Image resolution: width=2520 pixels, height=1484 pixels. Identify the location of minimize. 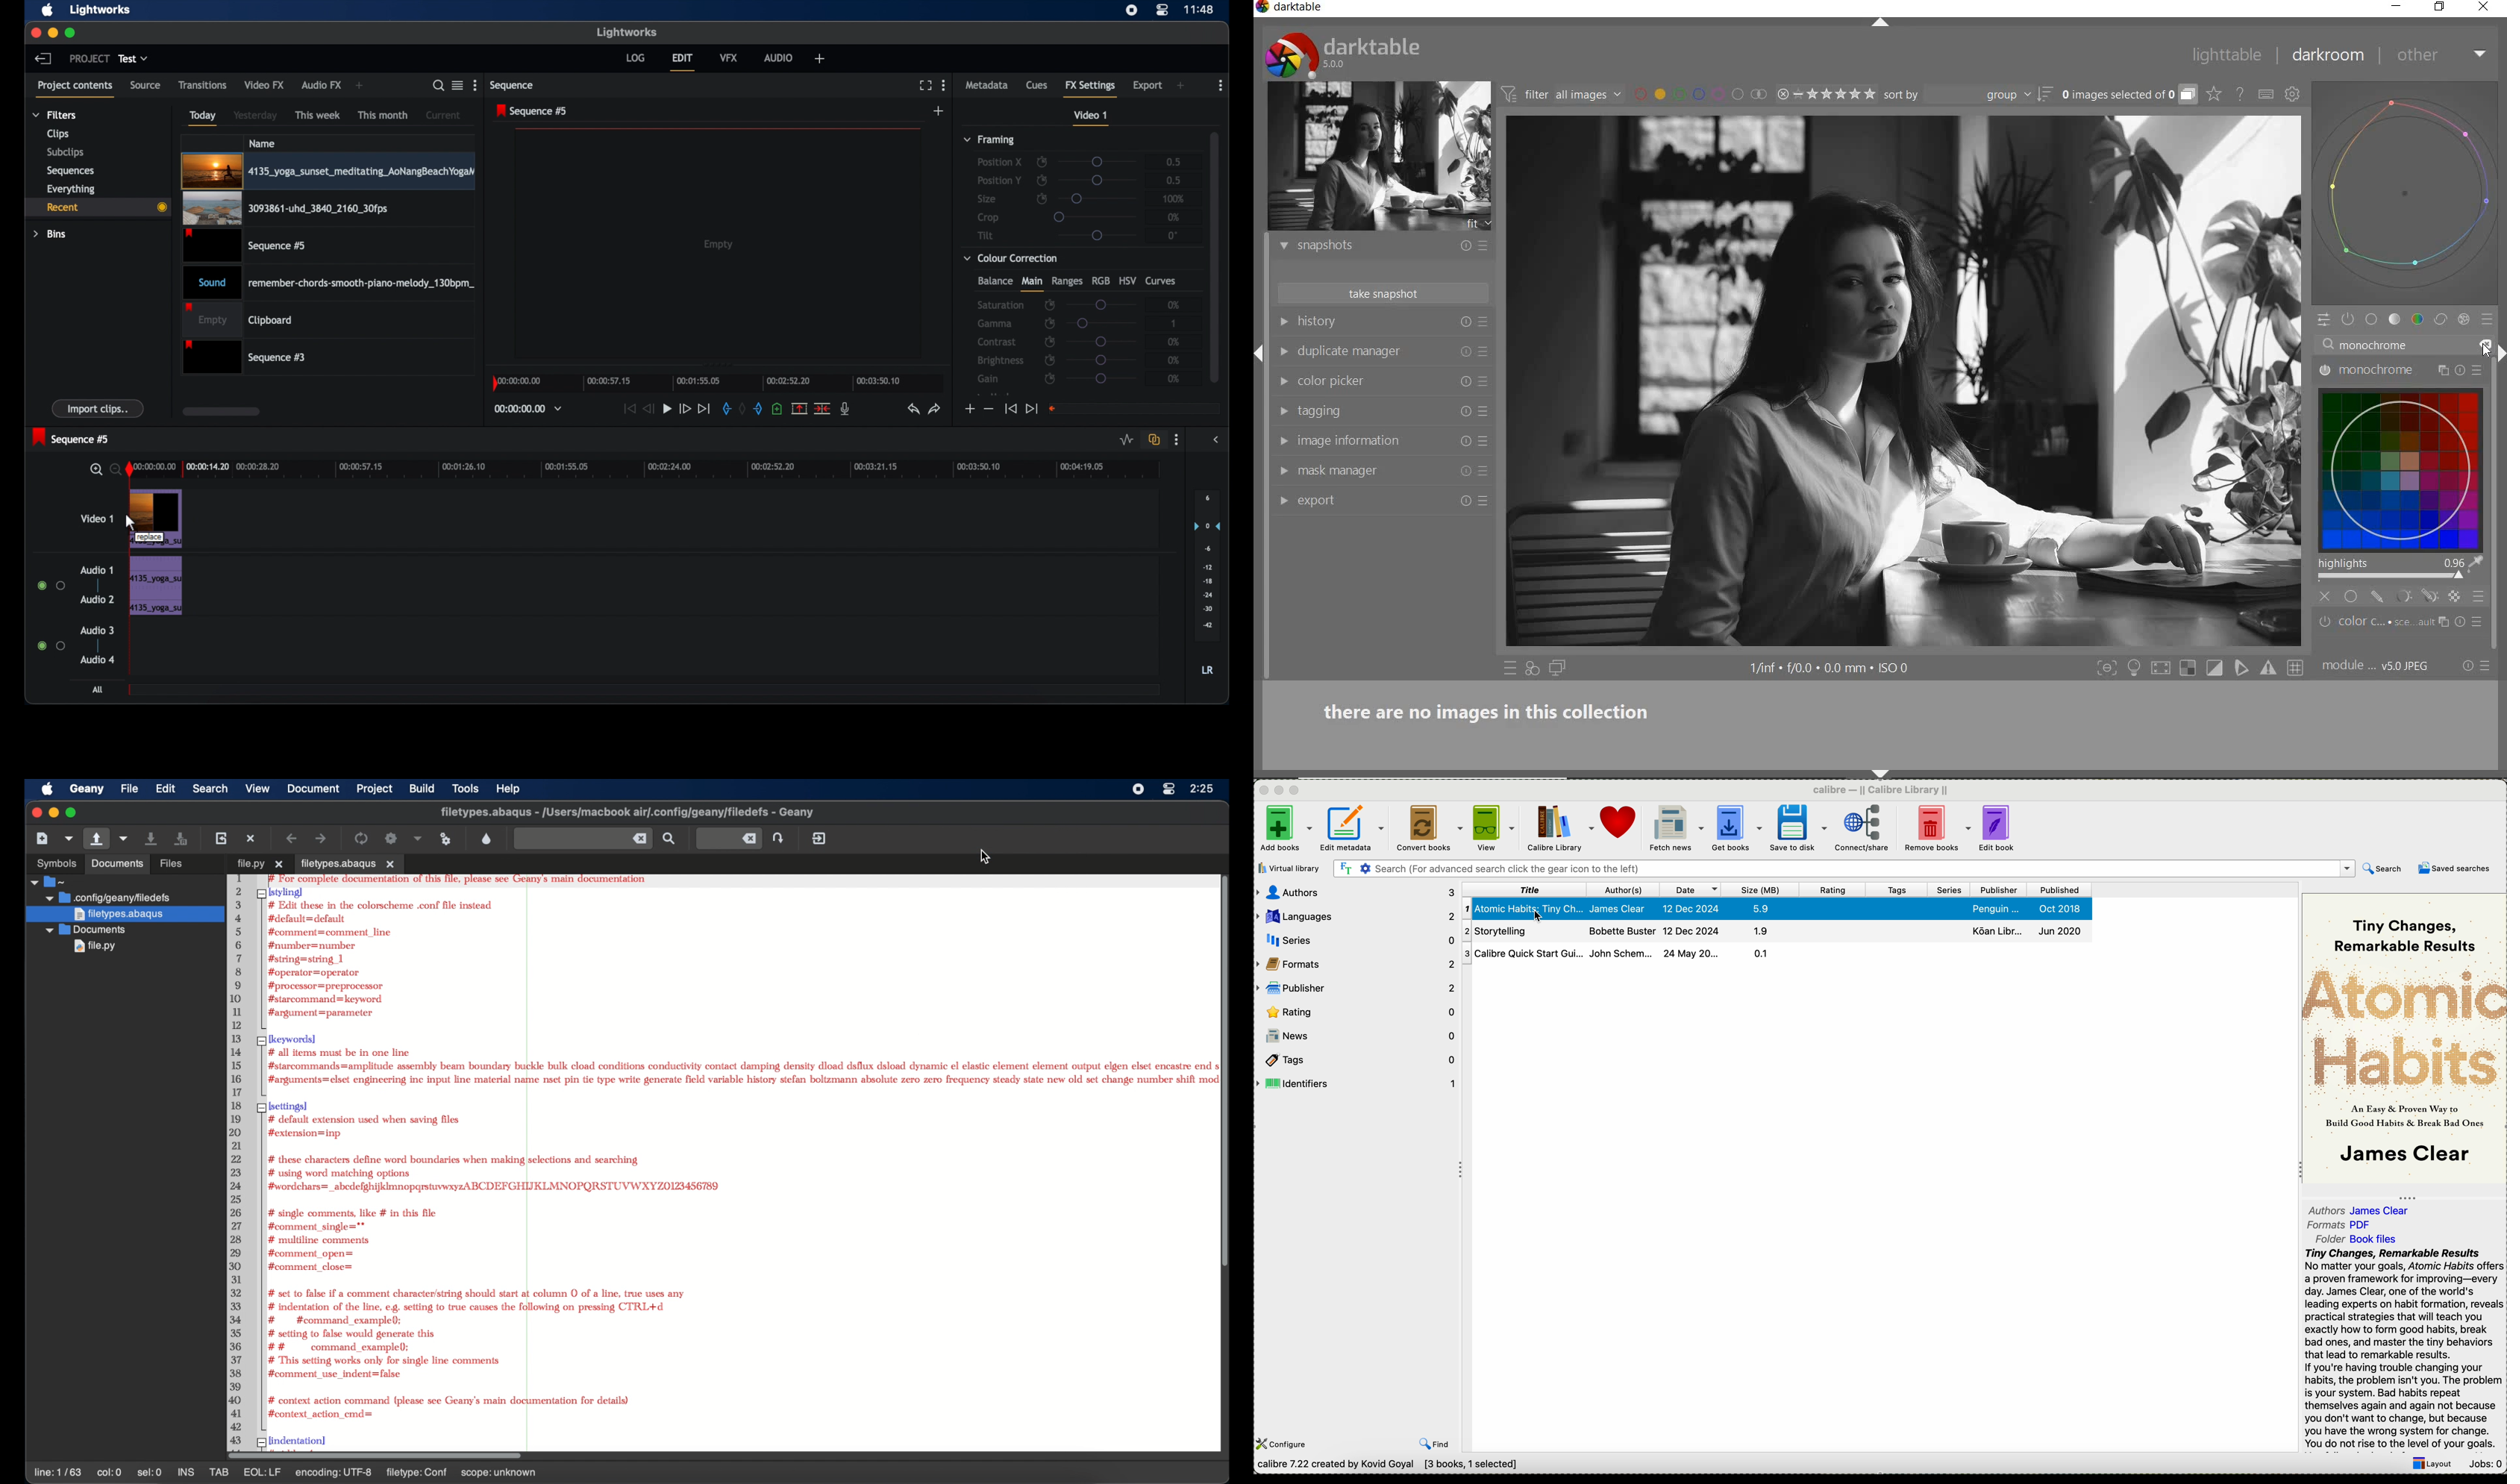
(50, 33).